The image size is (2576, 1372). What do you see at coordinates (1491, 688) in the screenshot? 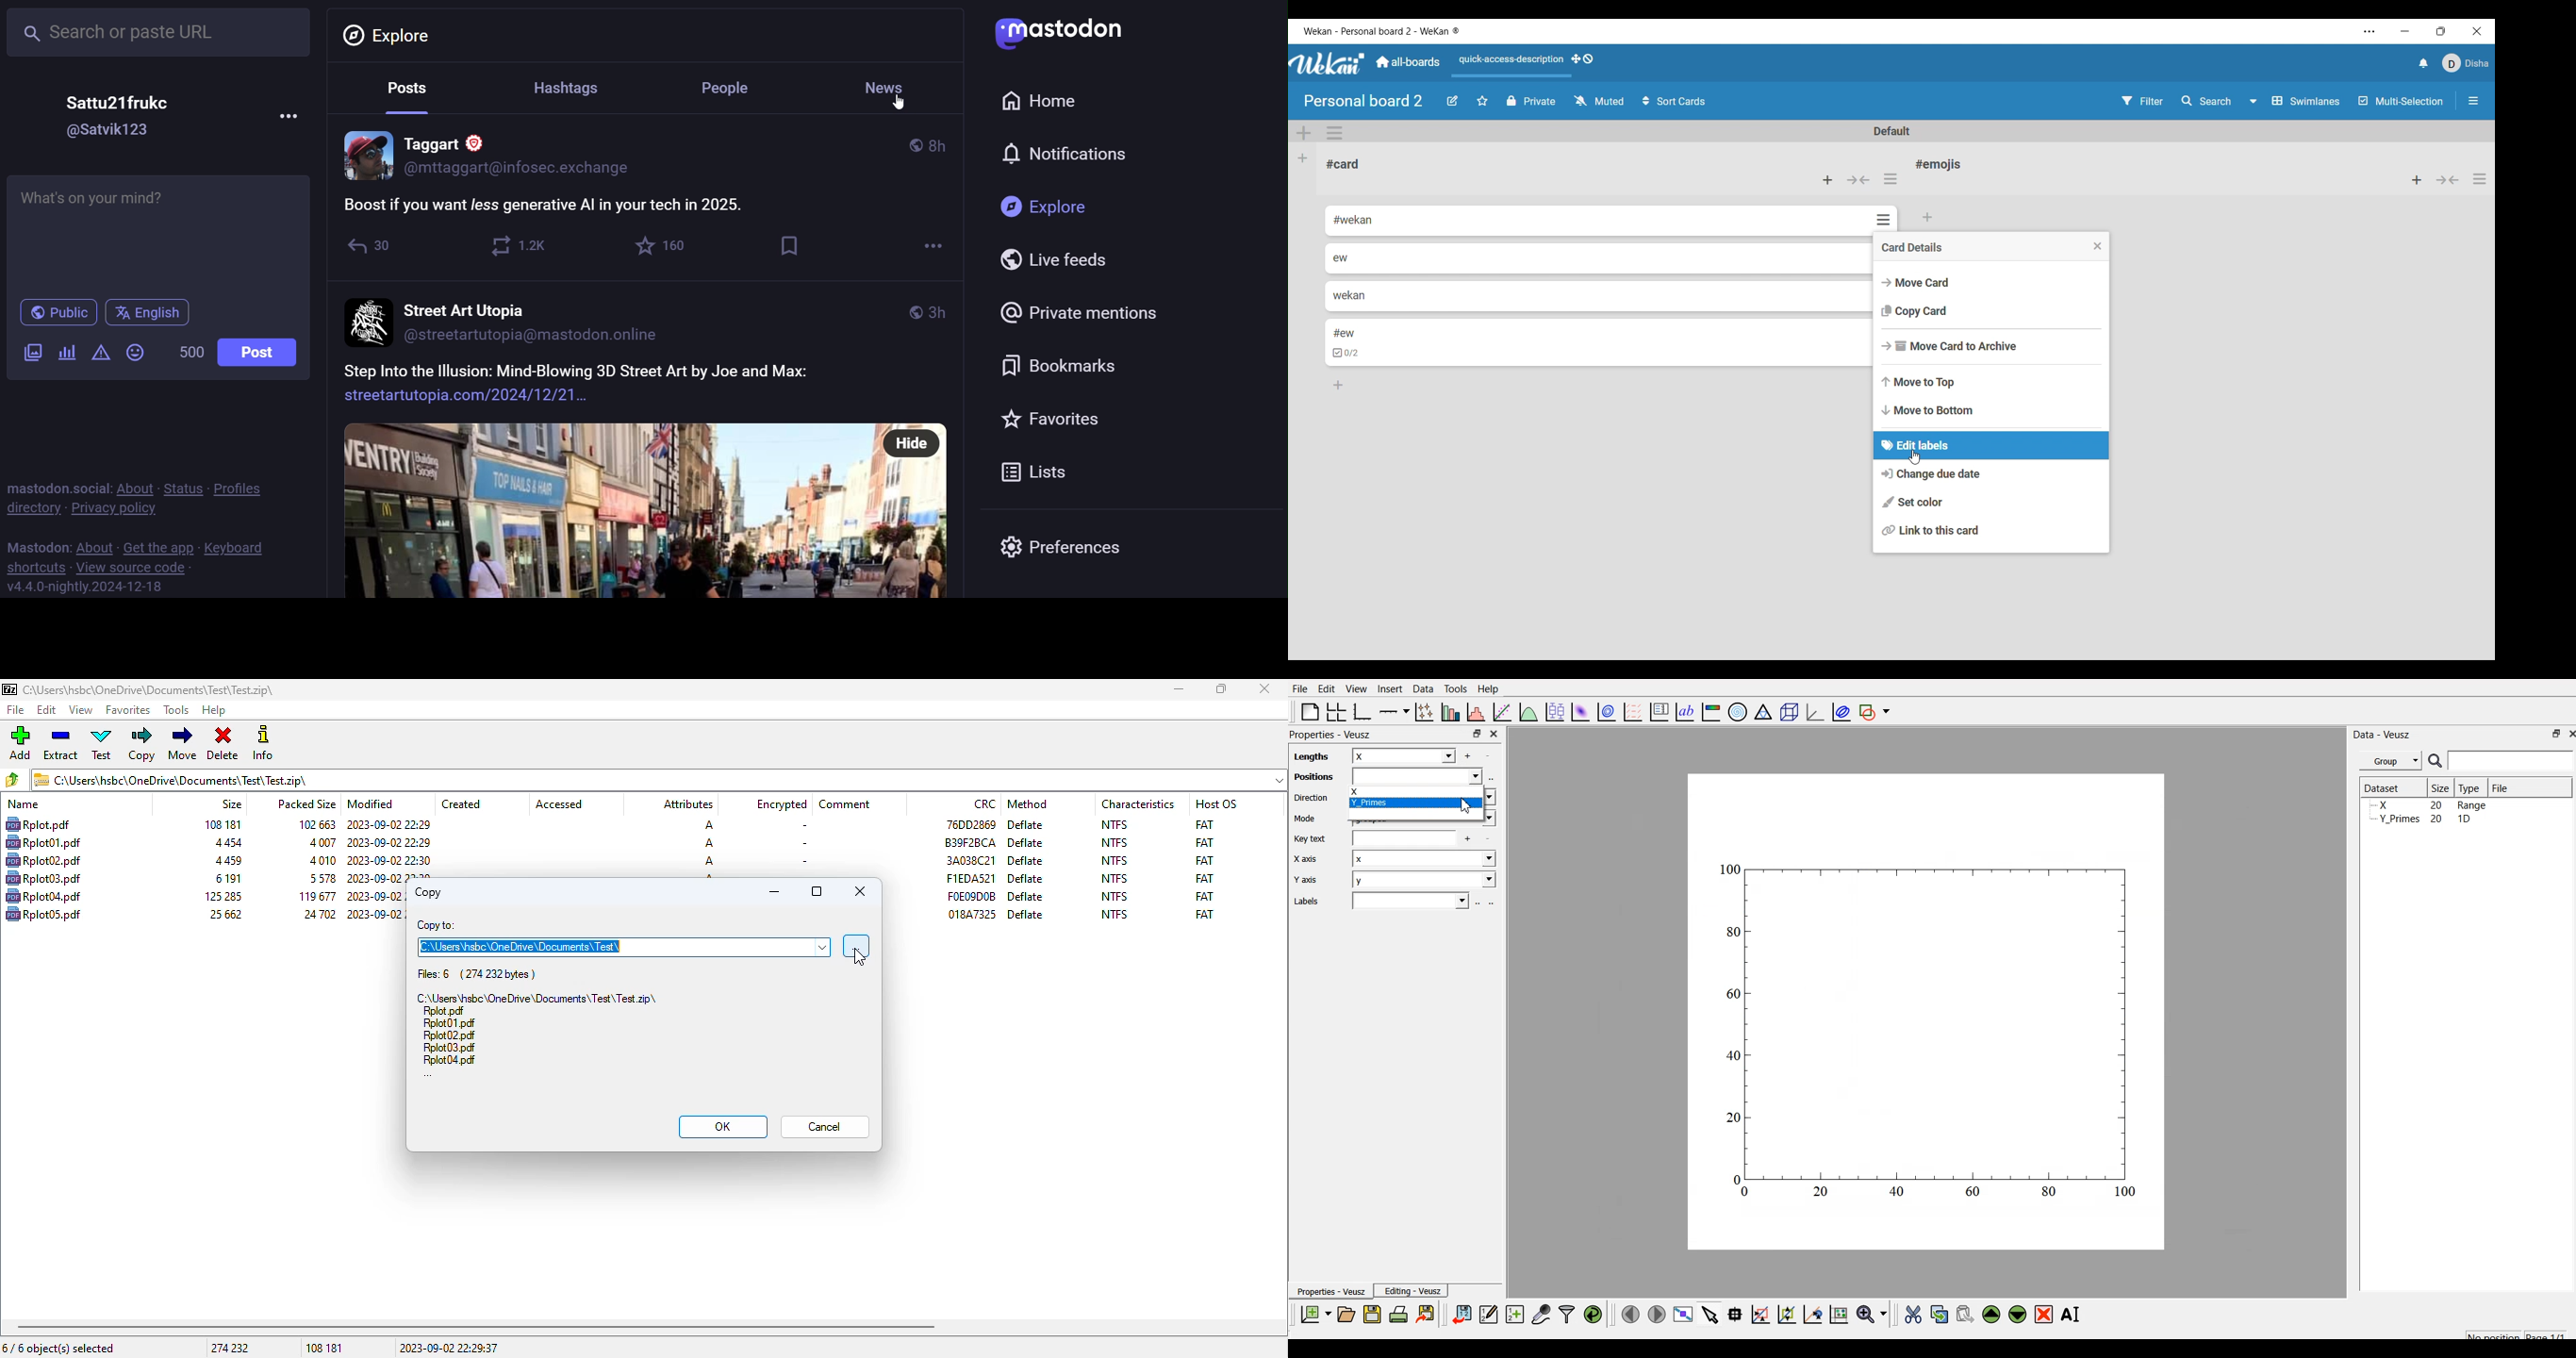
I see `Help` at bounding box center [1491, 688].